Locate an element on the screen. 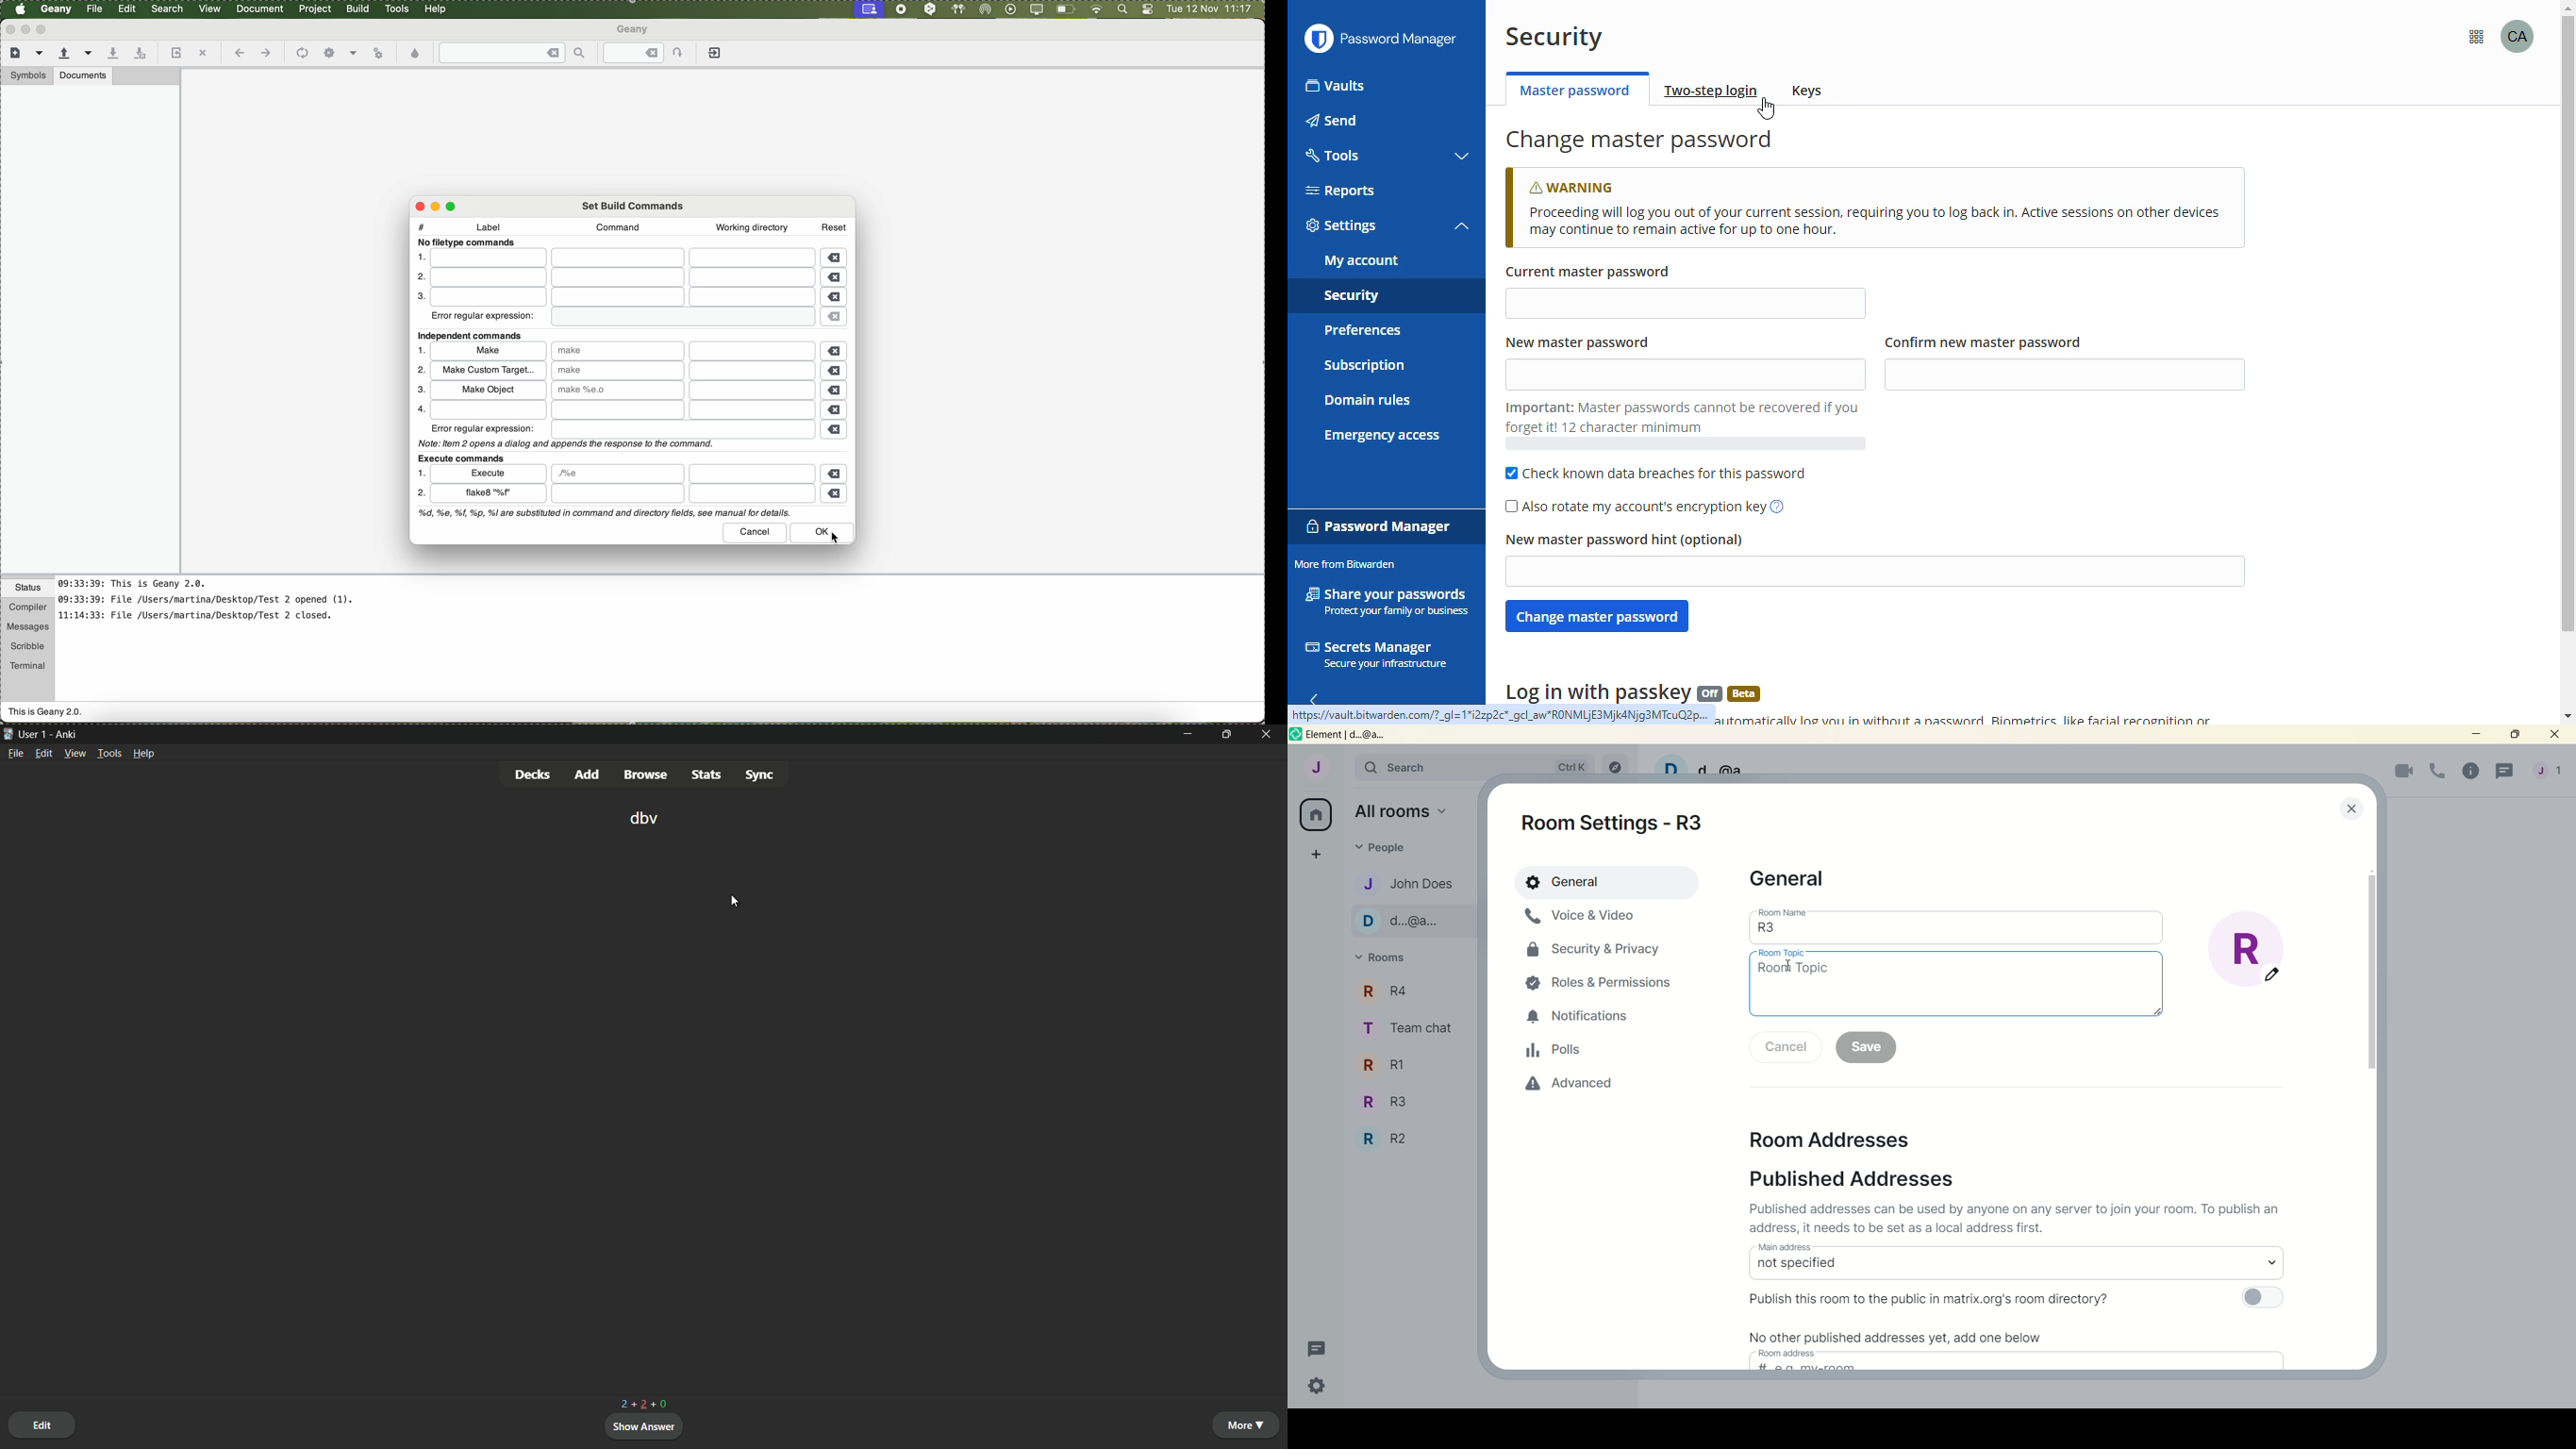 This screenshot has height=1456, width=2576. main address is located at coordinates (1783, 1248).